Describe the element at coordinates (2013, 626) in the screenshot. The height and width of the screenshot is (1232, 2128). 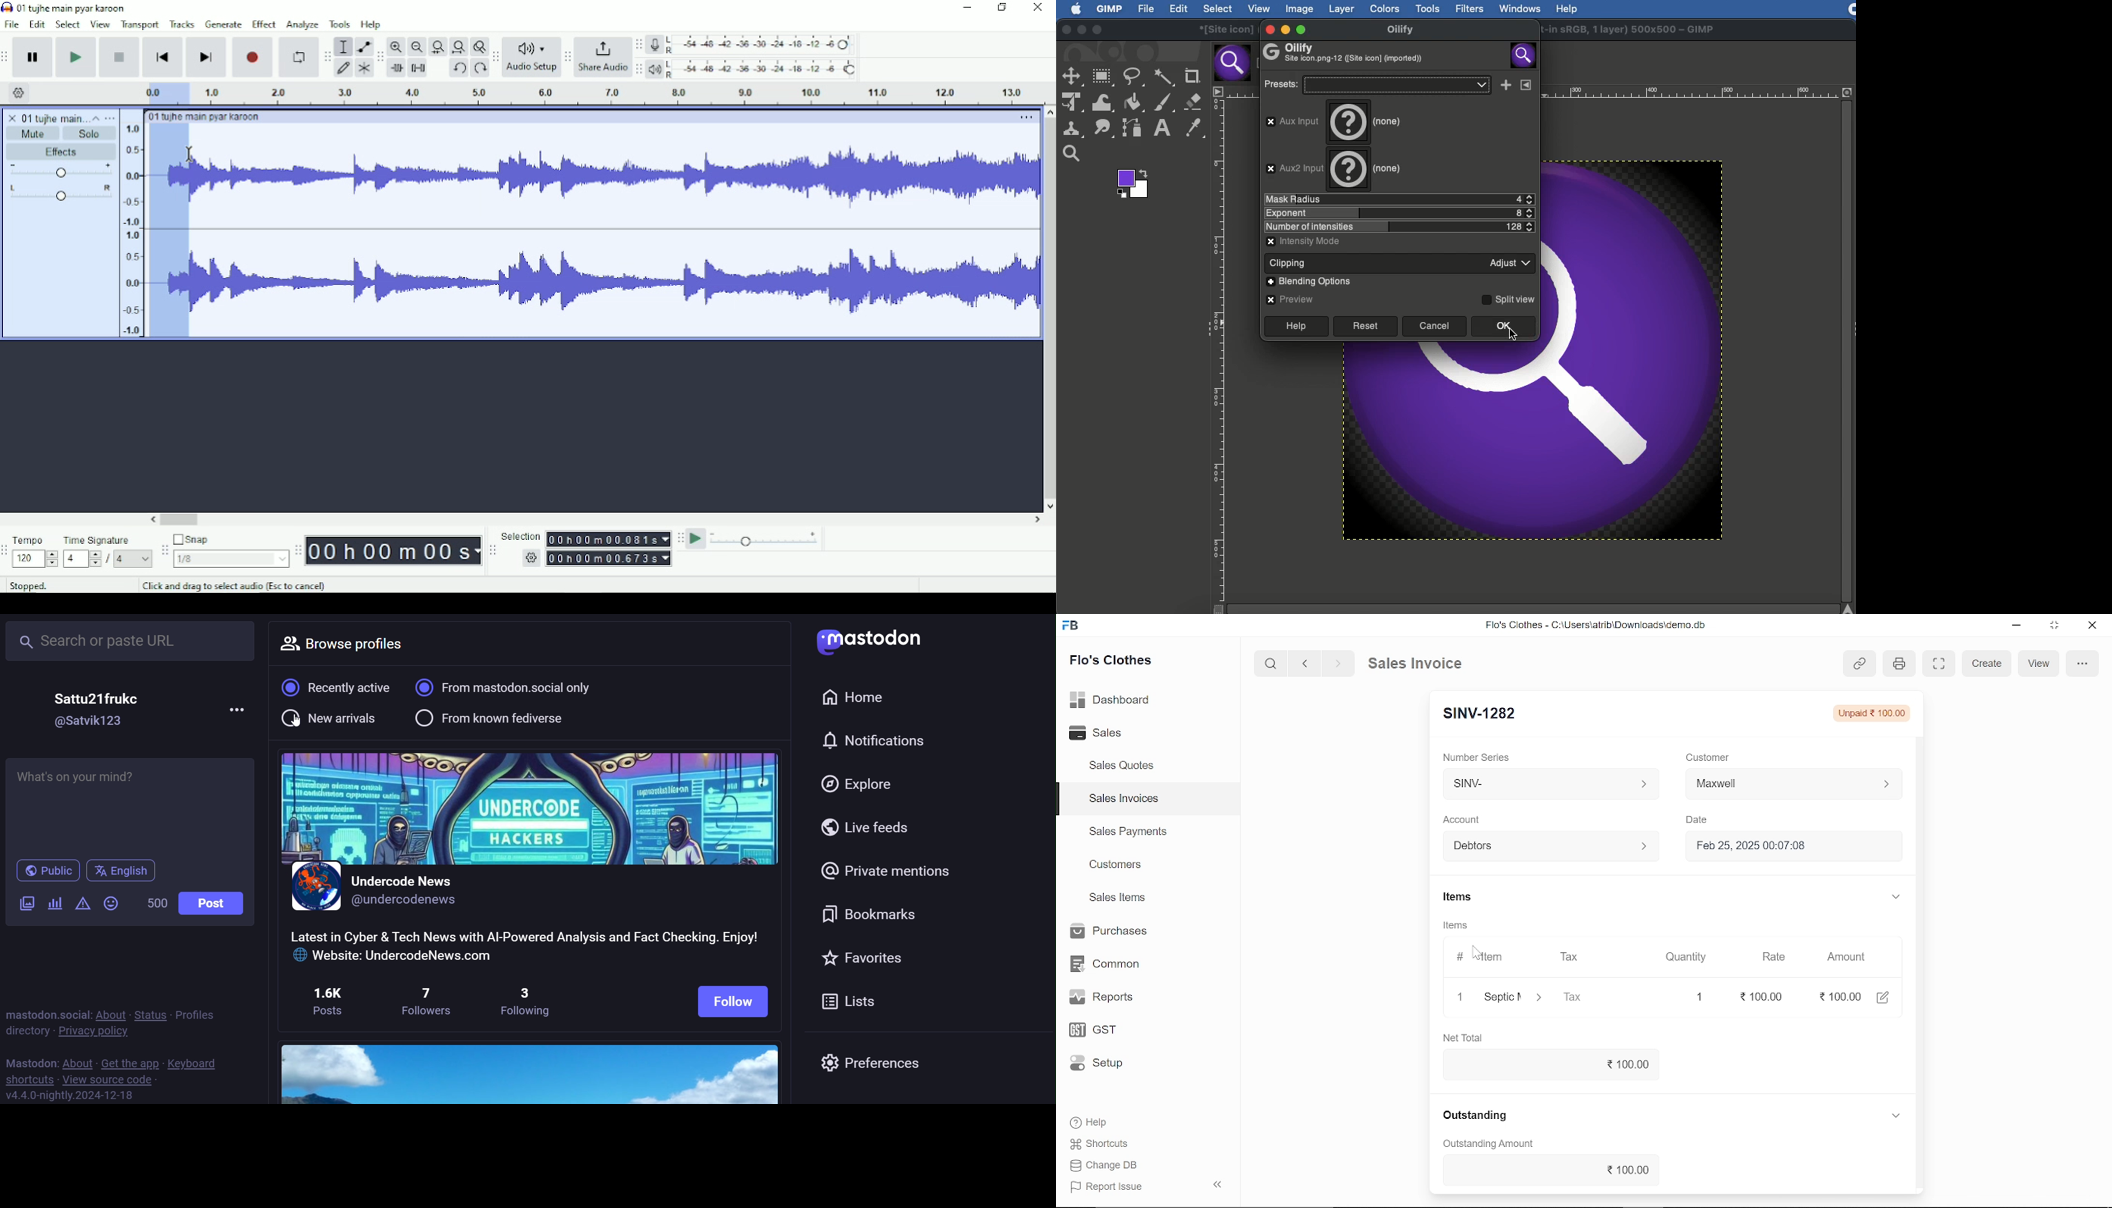
I see `minimize` at that location.